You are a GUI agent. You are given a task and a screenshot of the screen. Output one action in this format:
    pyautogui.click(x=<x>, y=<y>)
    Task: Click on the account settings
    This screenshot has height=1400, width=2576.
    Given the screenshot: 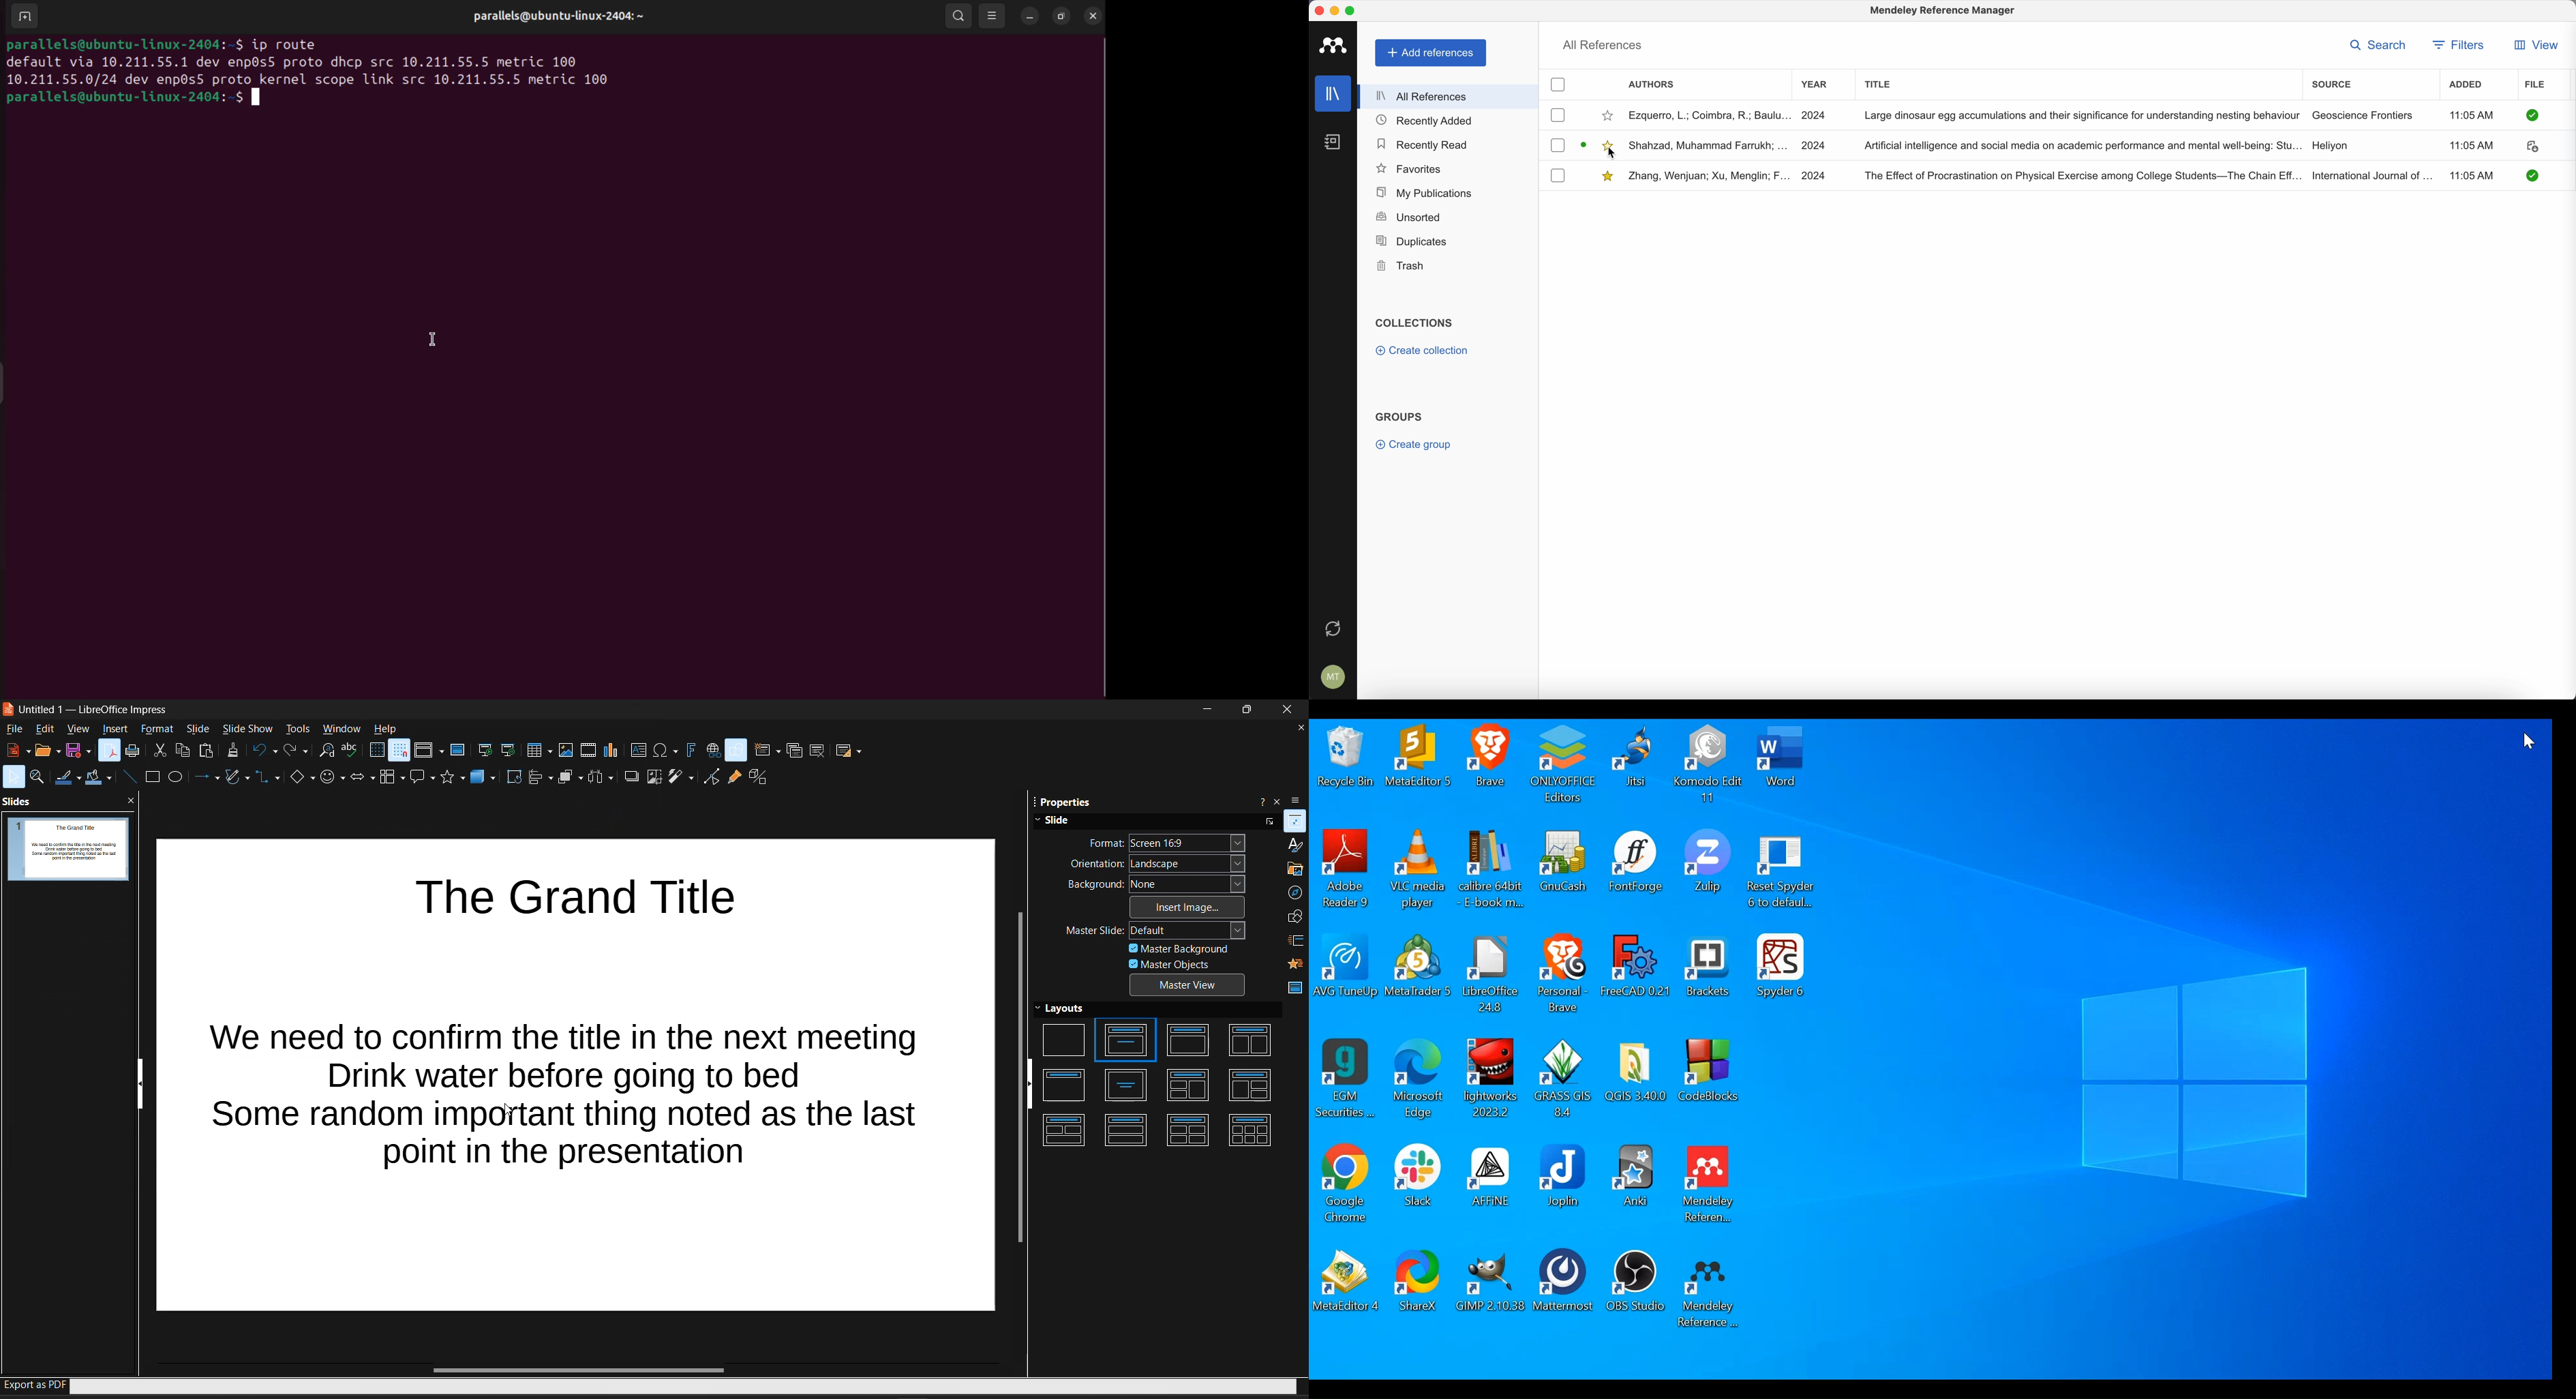 What is the action you would take?
    pyautogui.click(x=1331, y=675)
    